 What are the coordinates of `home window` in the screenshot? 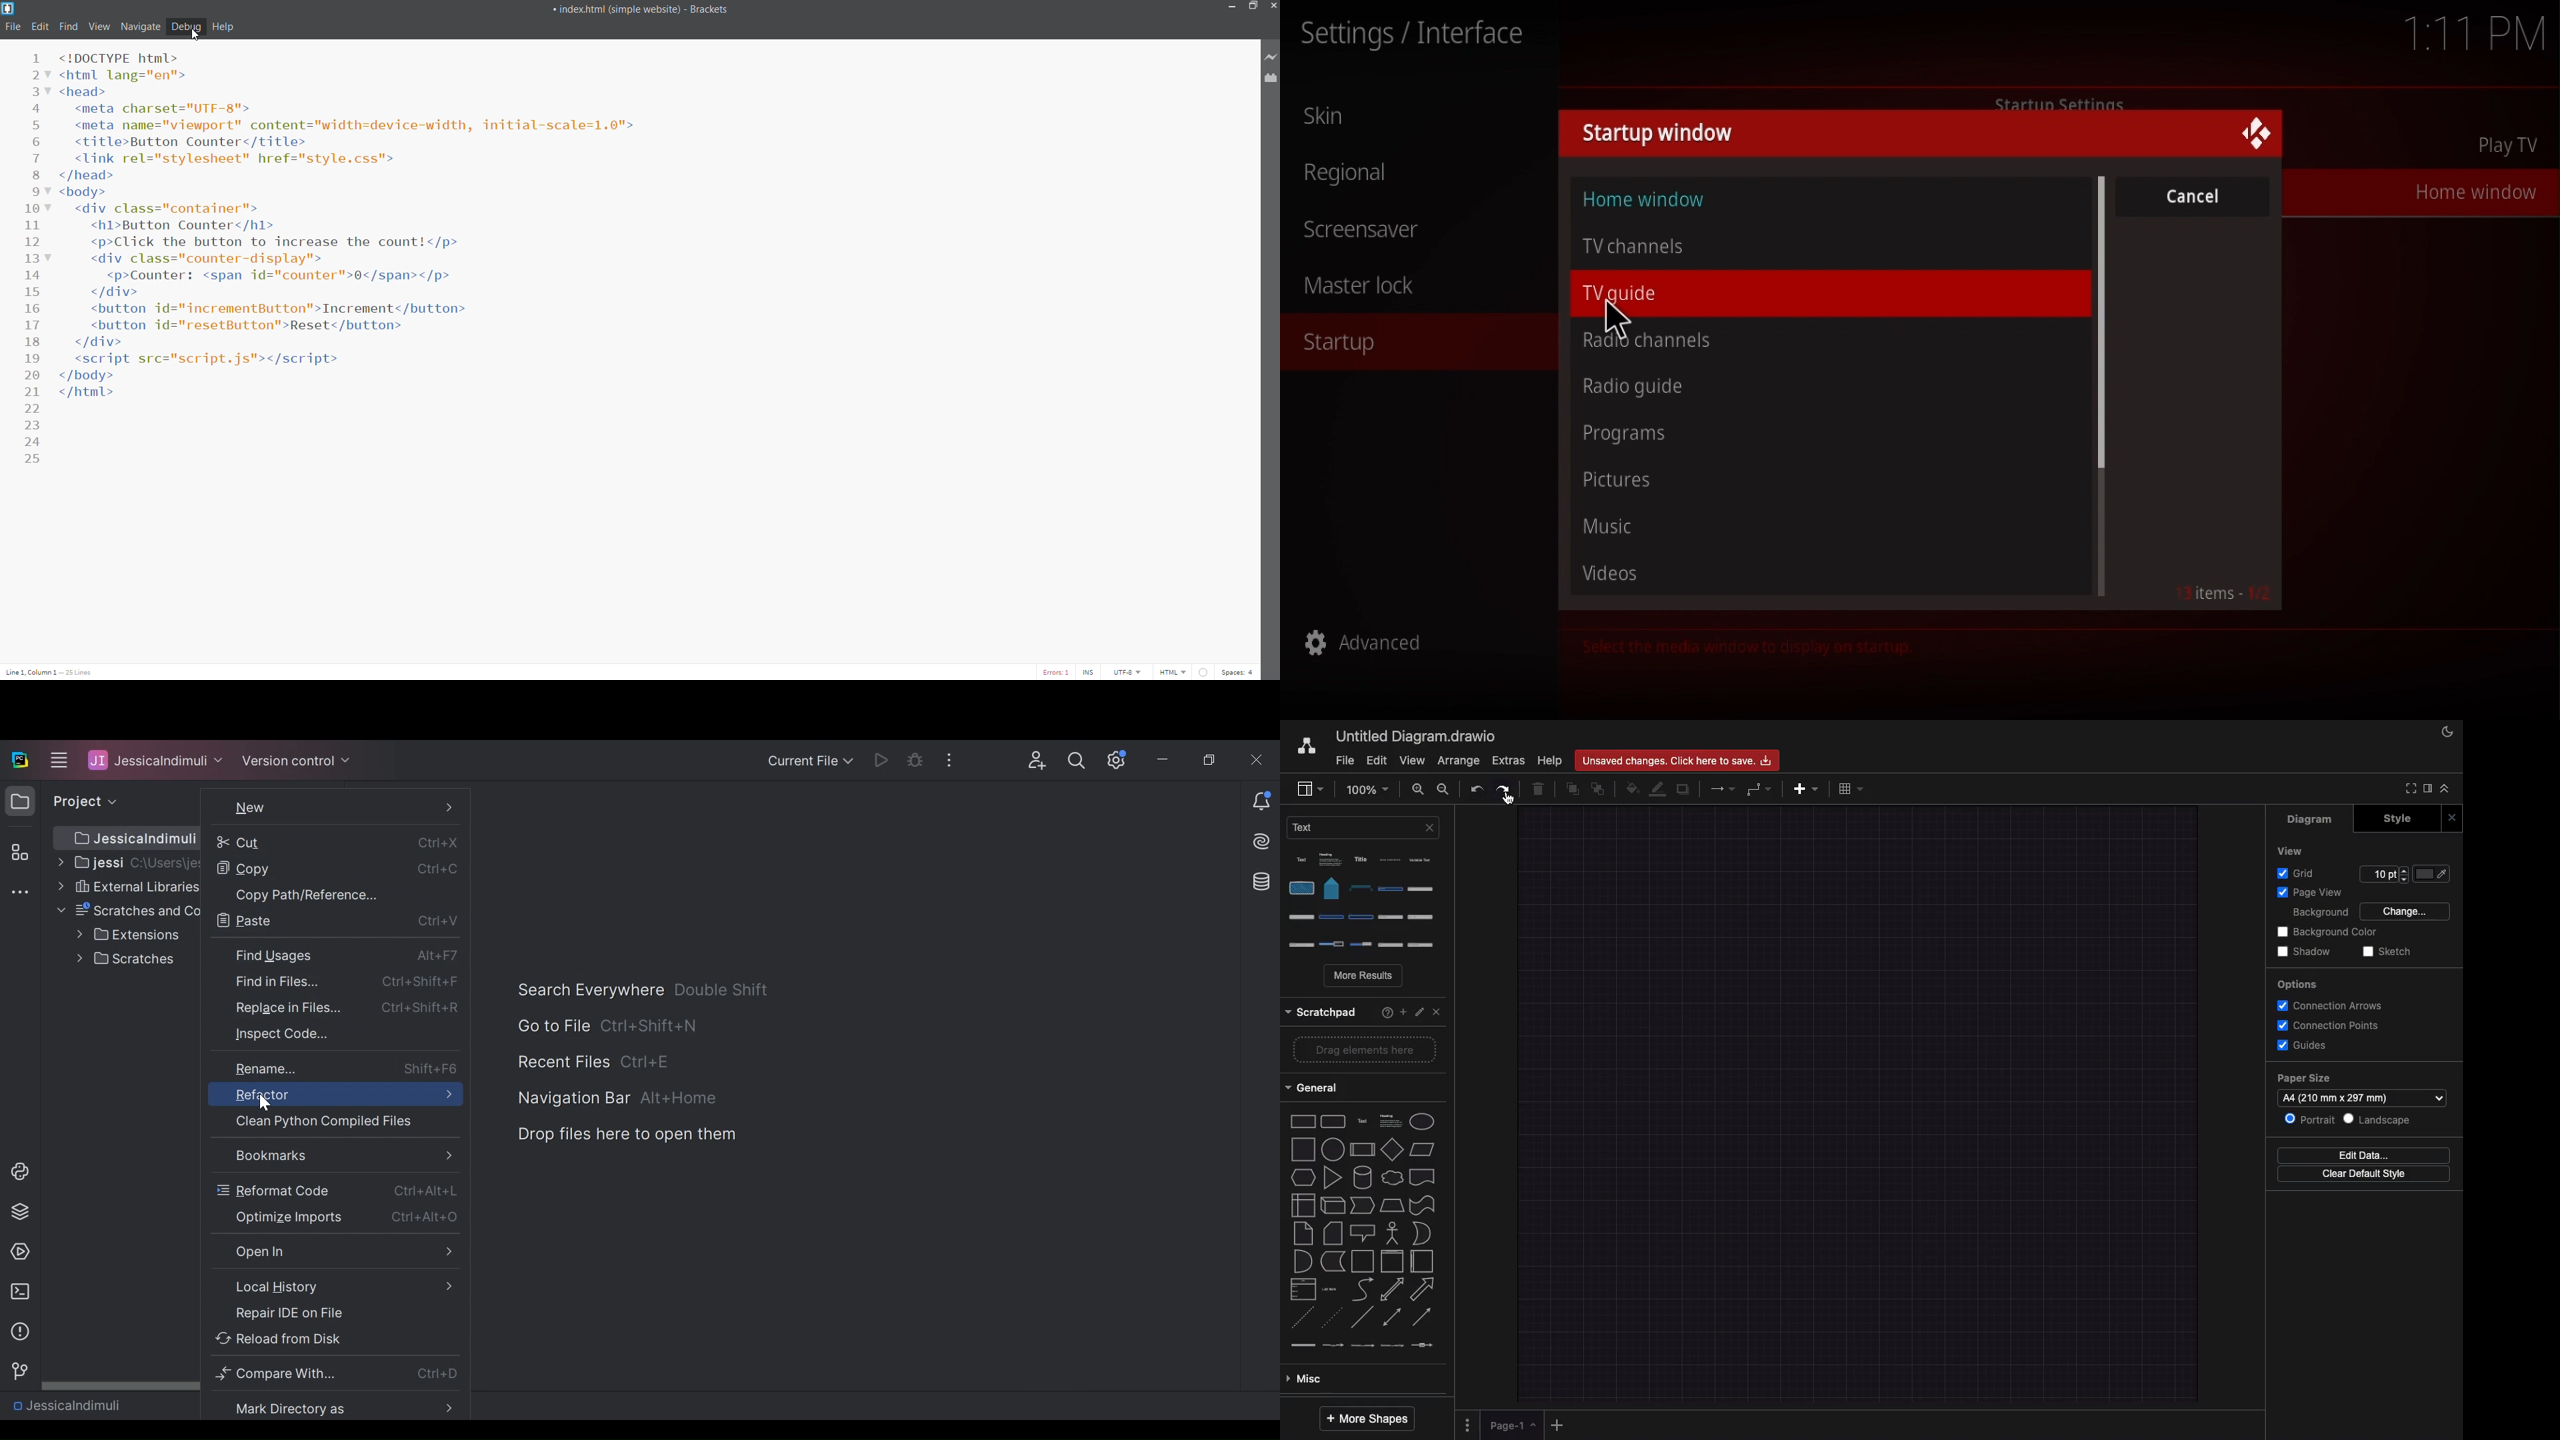 It's located at (1646, 200).